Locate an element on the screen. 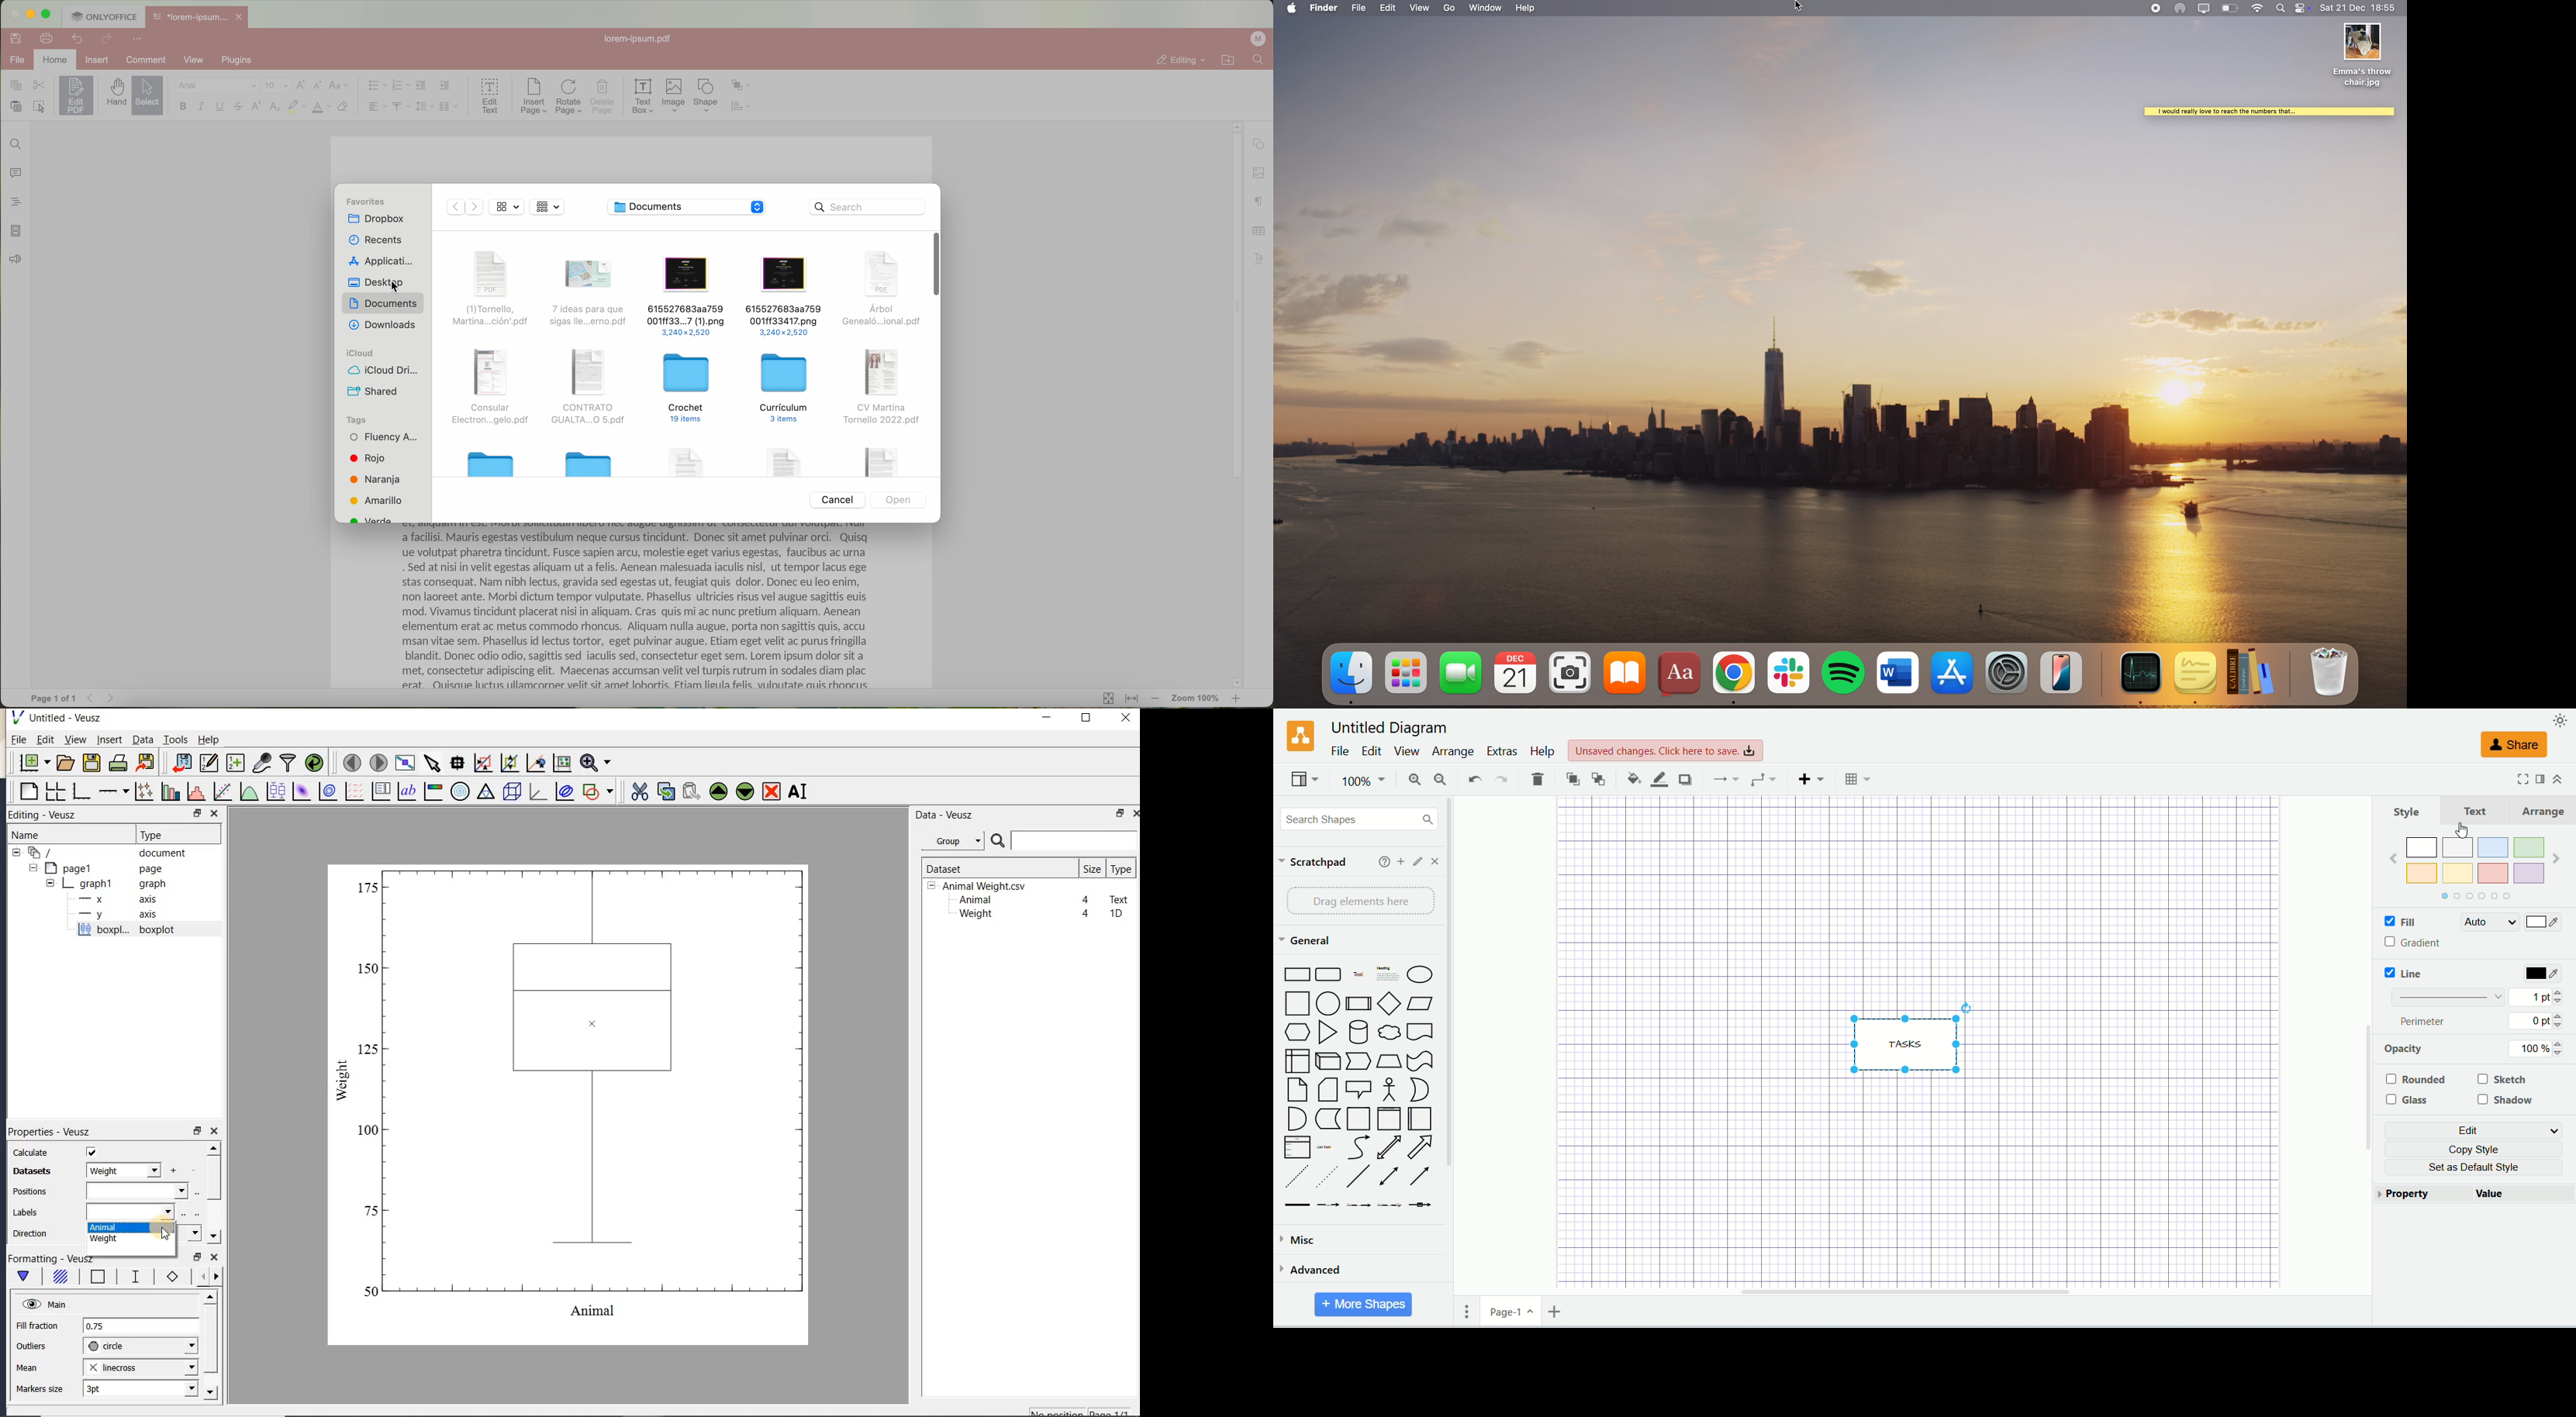 This screenshot has width=2576, height=1428. text is located at coordinates (2474, 811).